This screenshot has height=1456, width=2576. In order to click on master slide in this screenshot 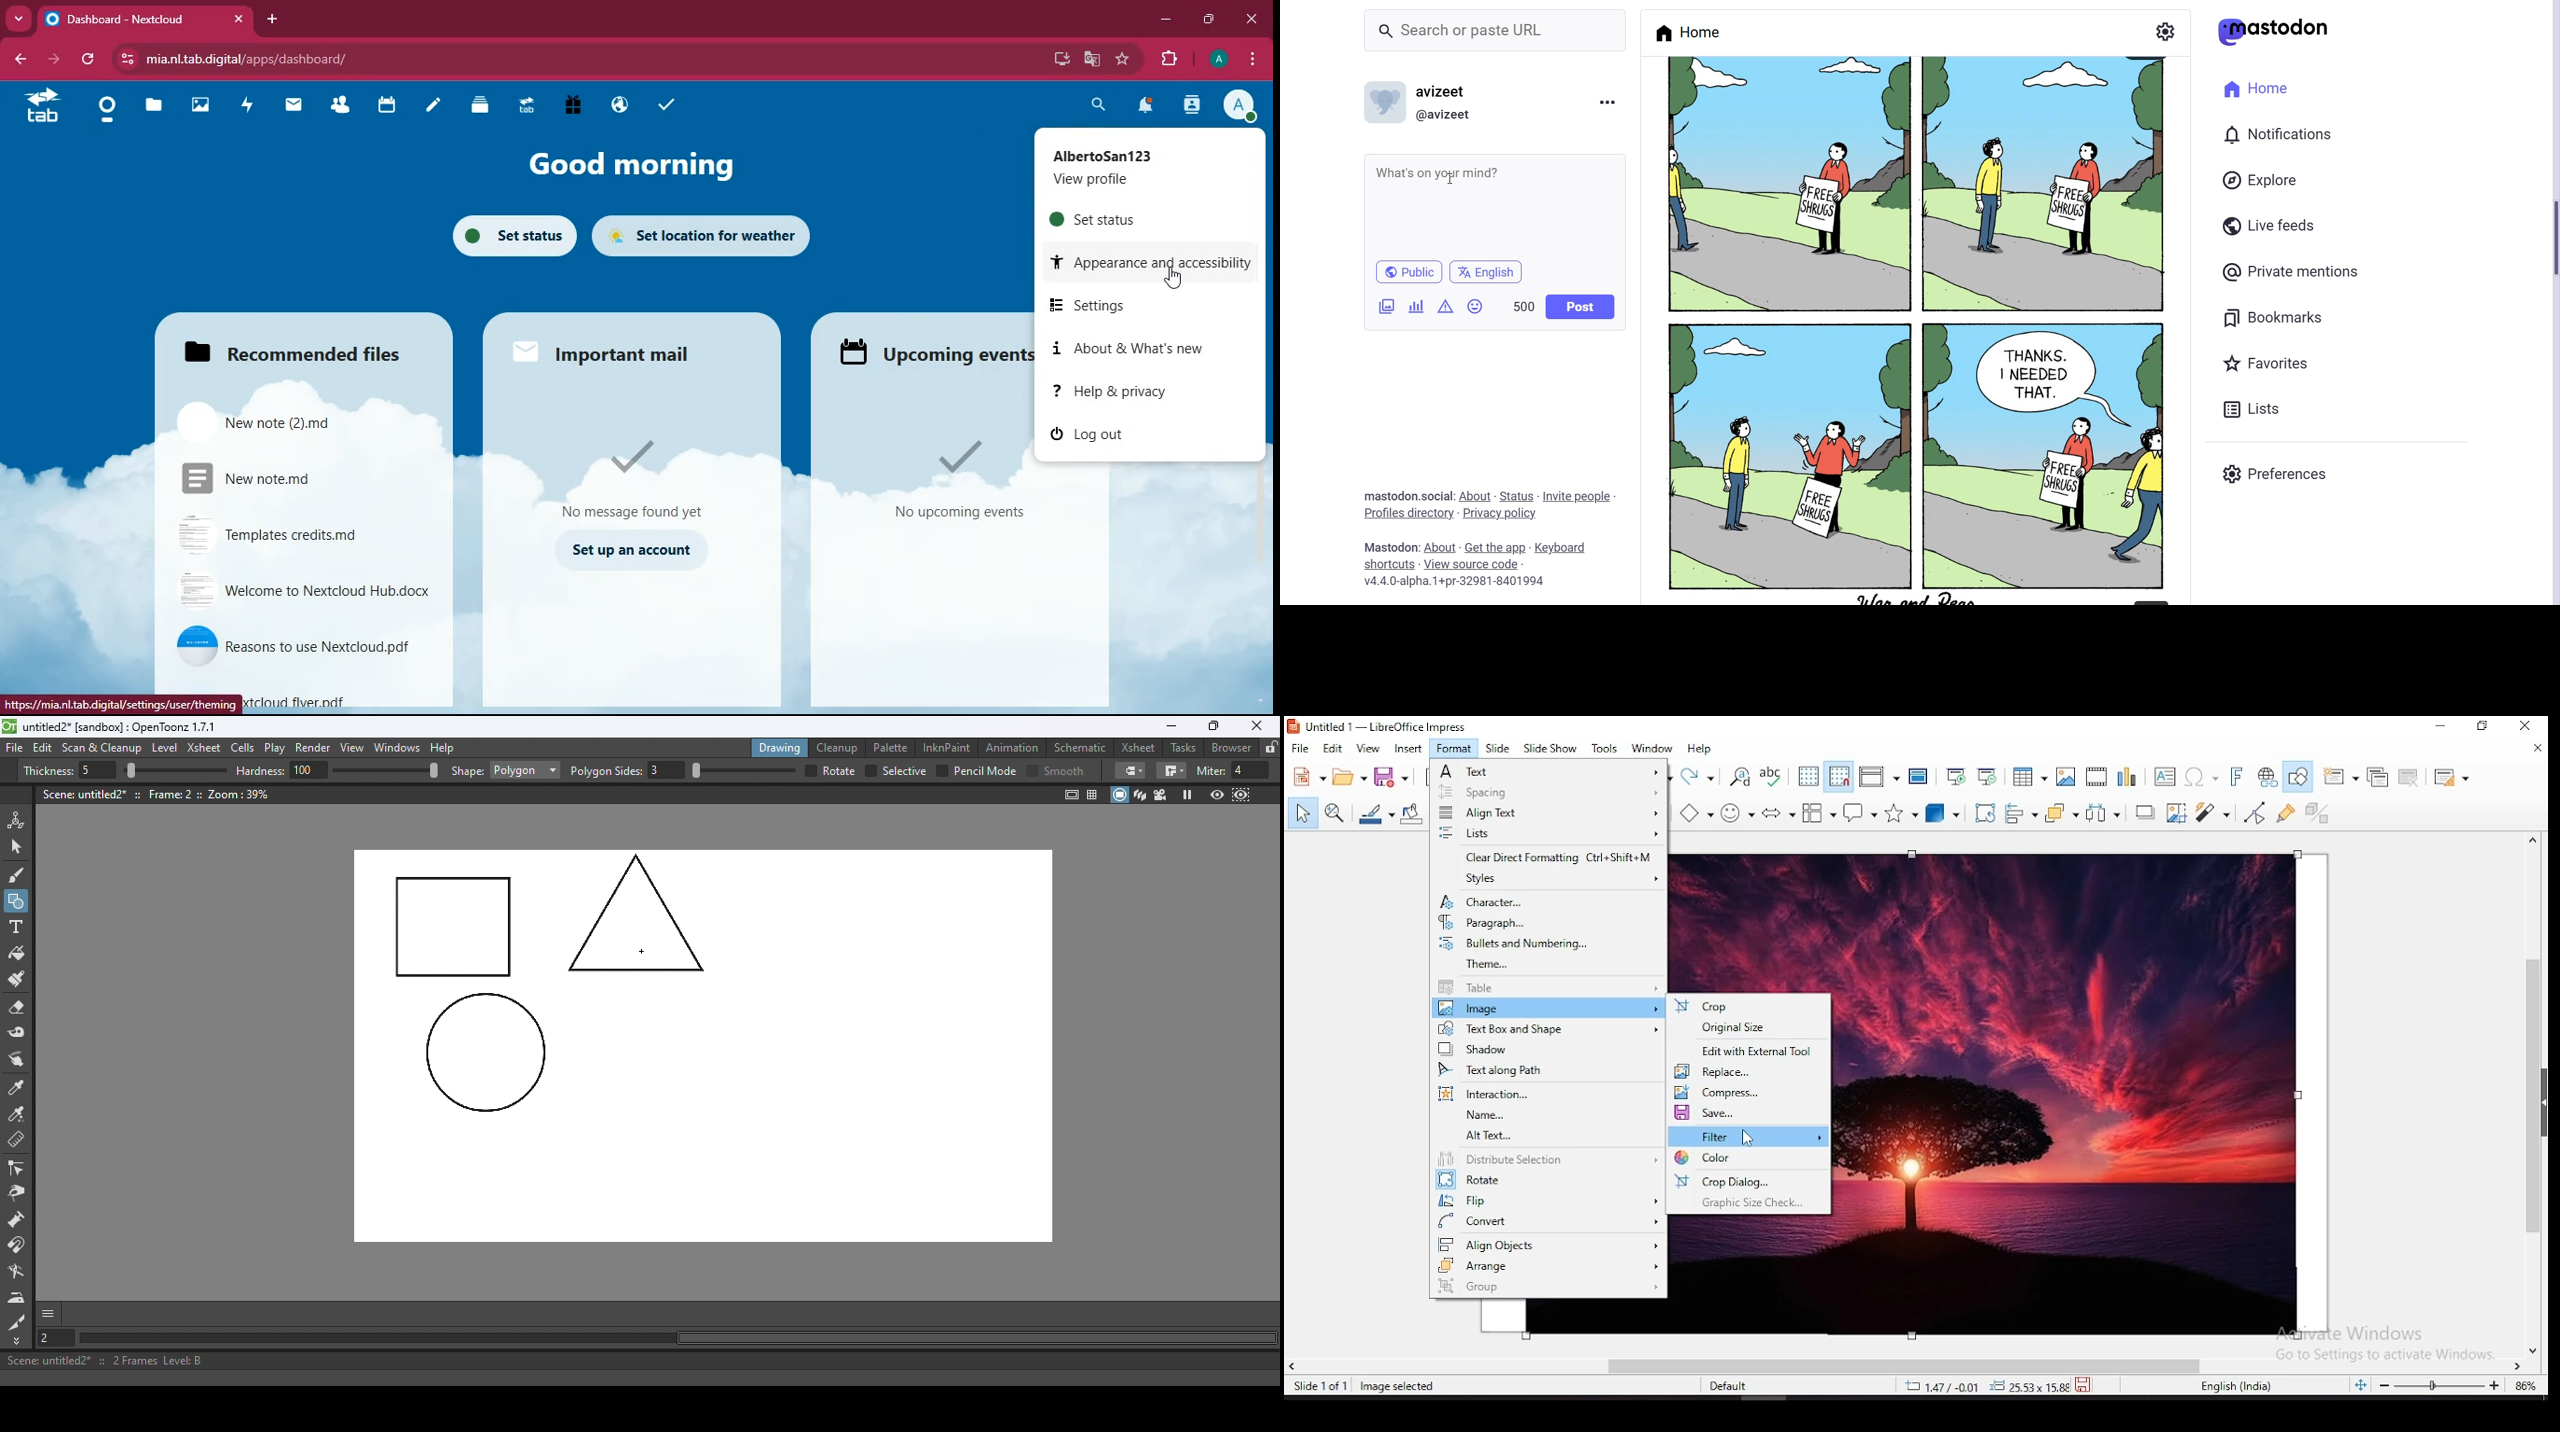, I will do `click(1917, 776)`.